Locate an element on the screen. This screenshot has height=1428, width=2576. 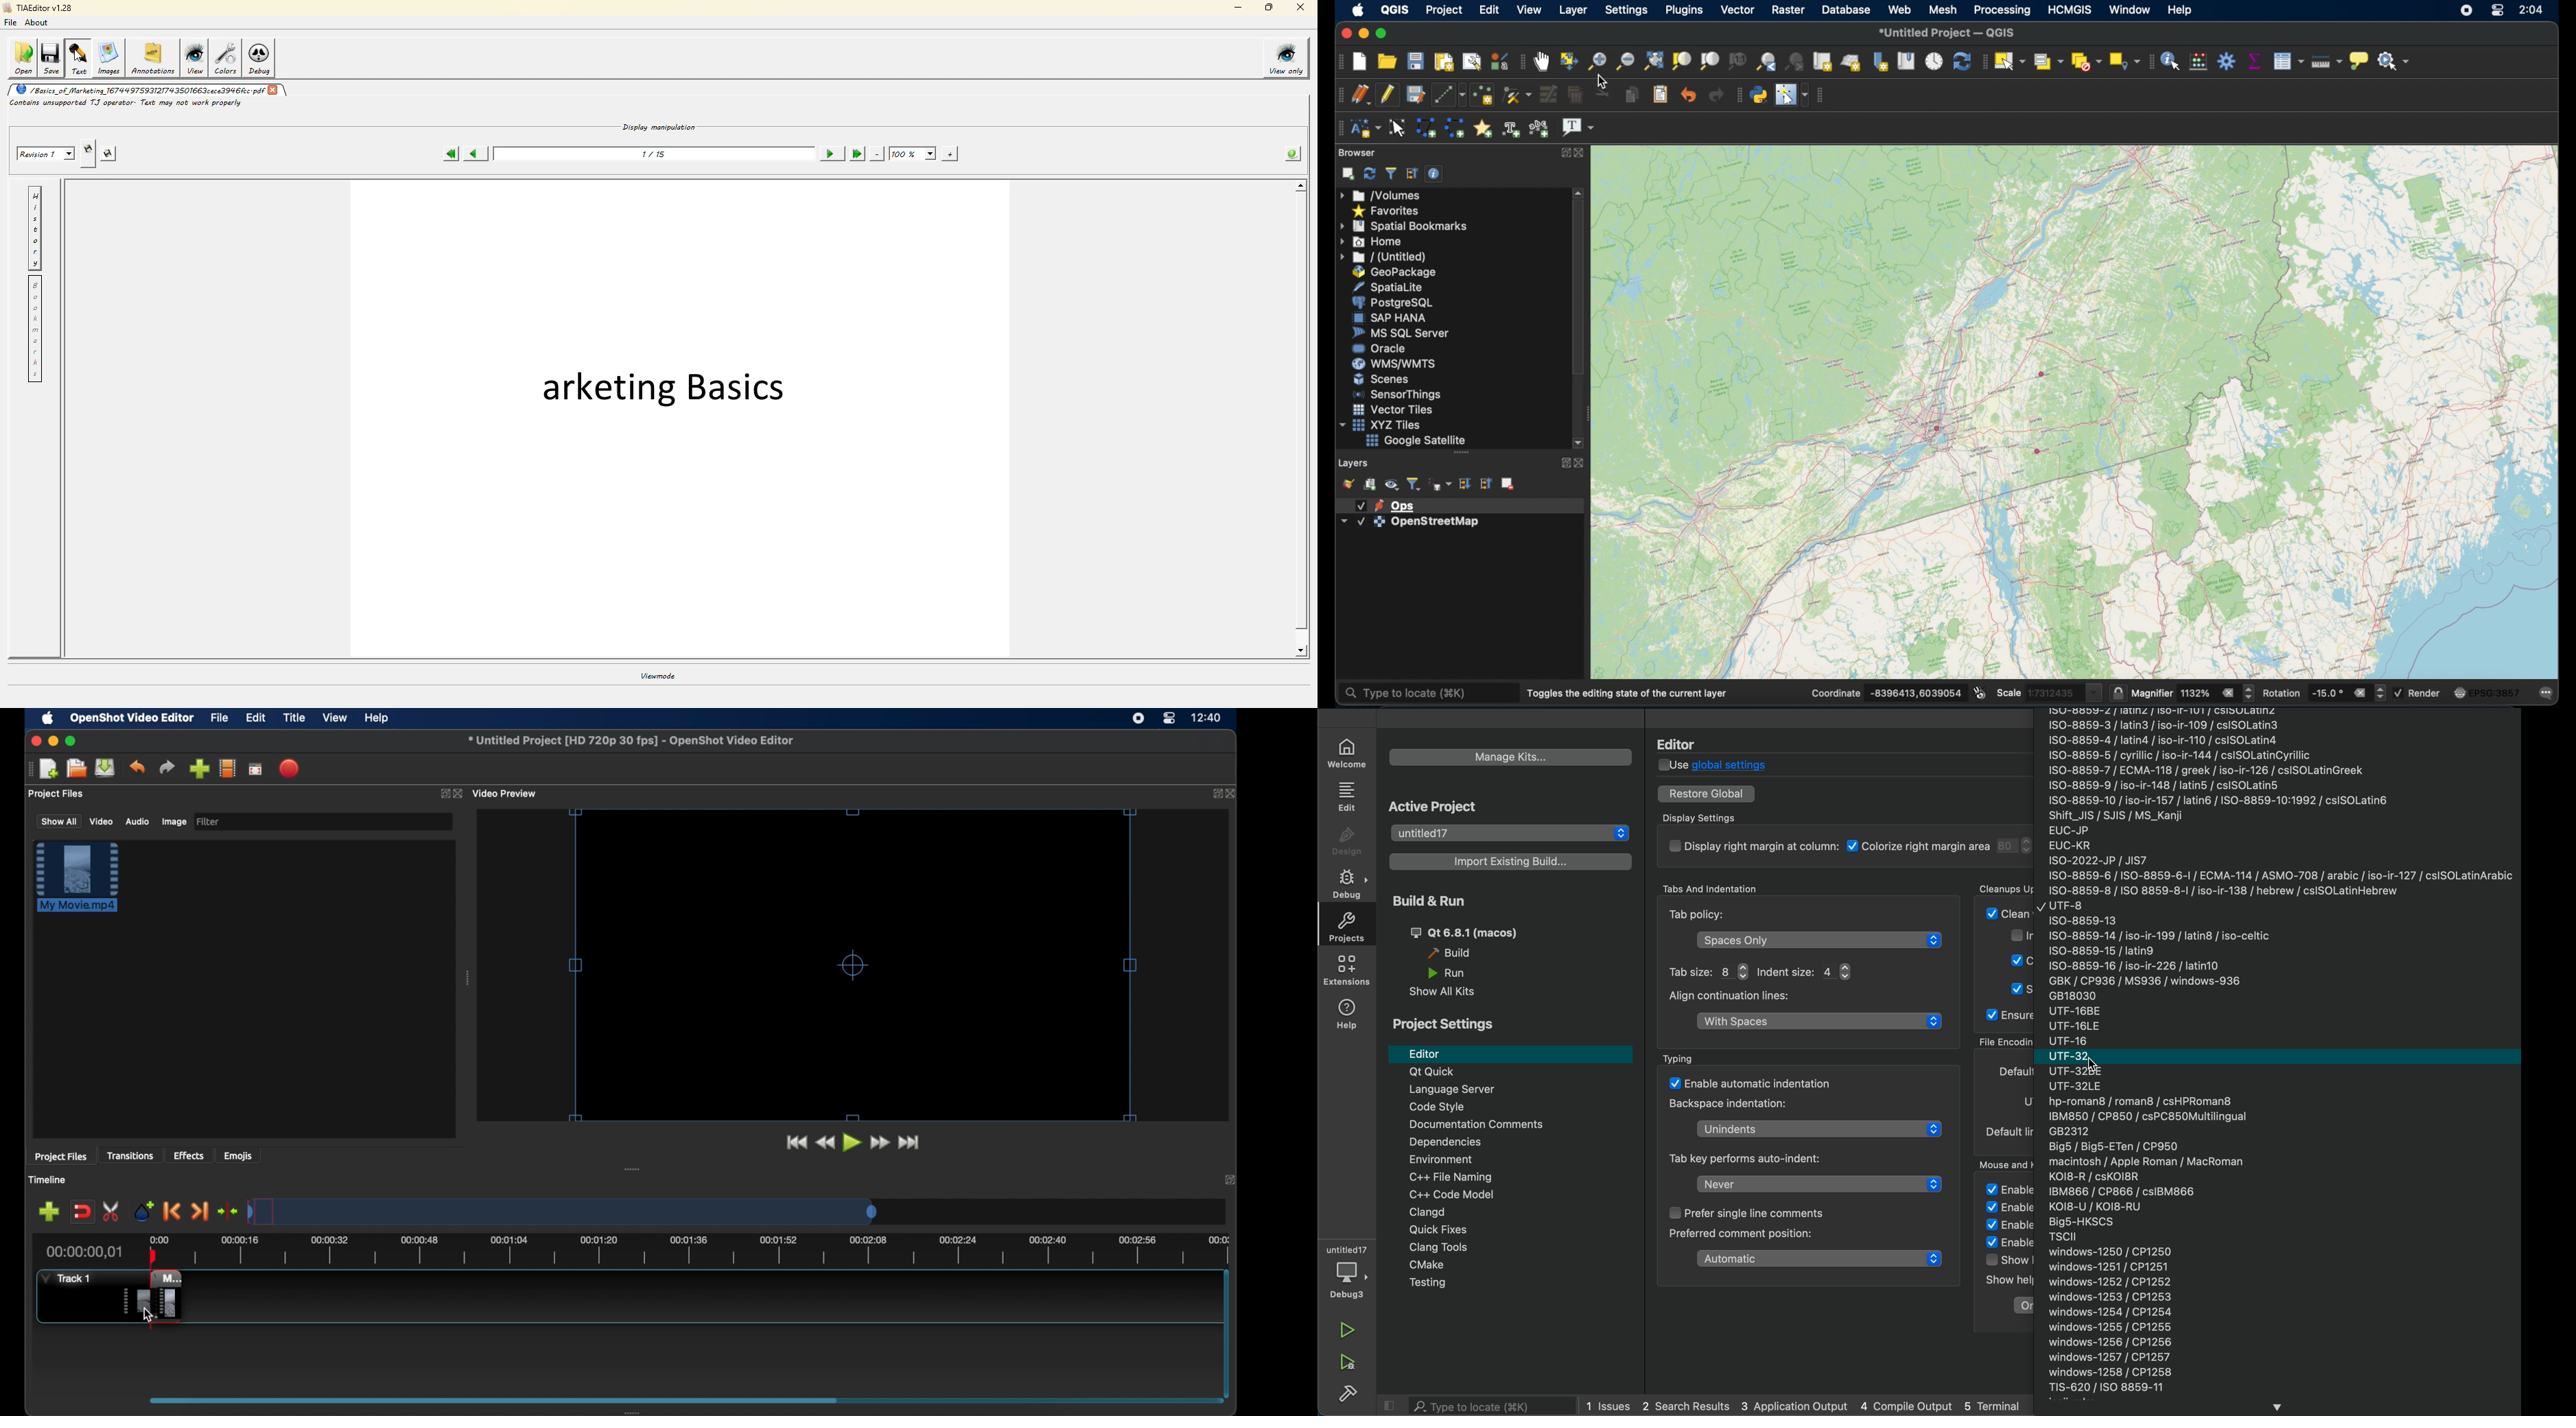
restore to global is located at coordinates (1705, 794).